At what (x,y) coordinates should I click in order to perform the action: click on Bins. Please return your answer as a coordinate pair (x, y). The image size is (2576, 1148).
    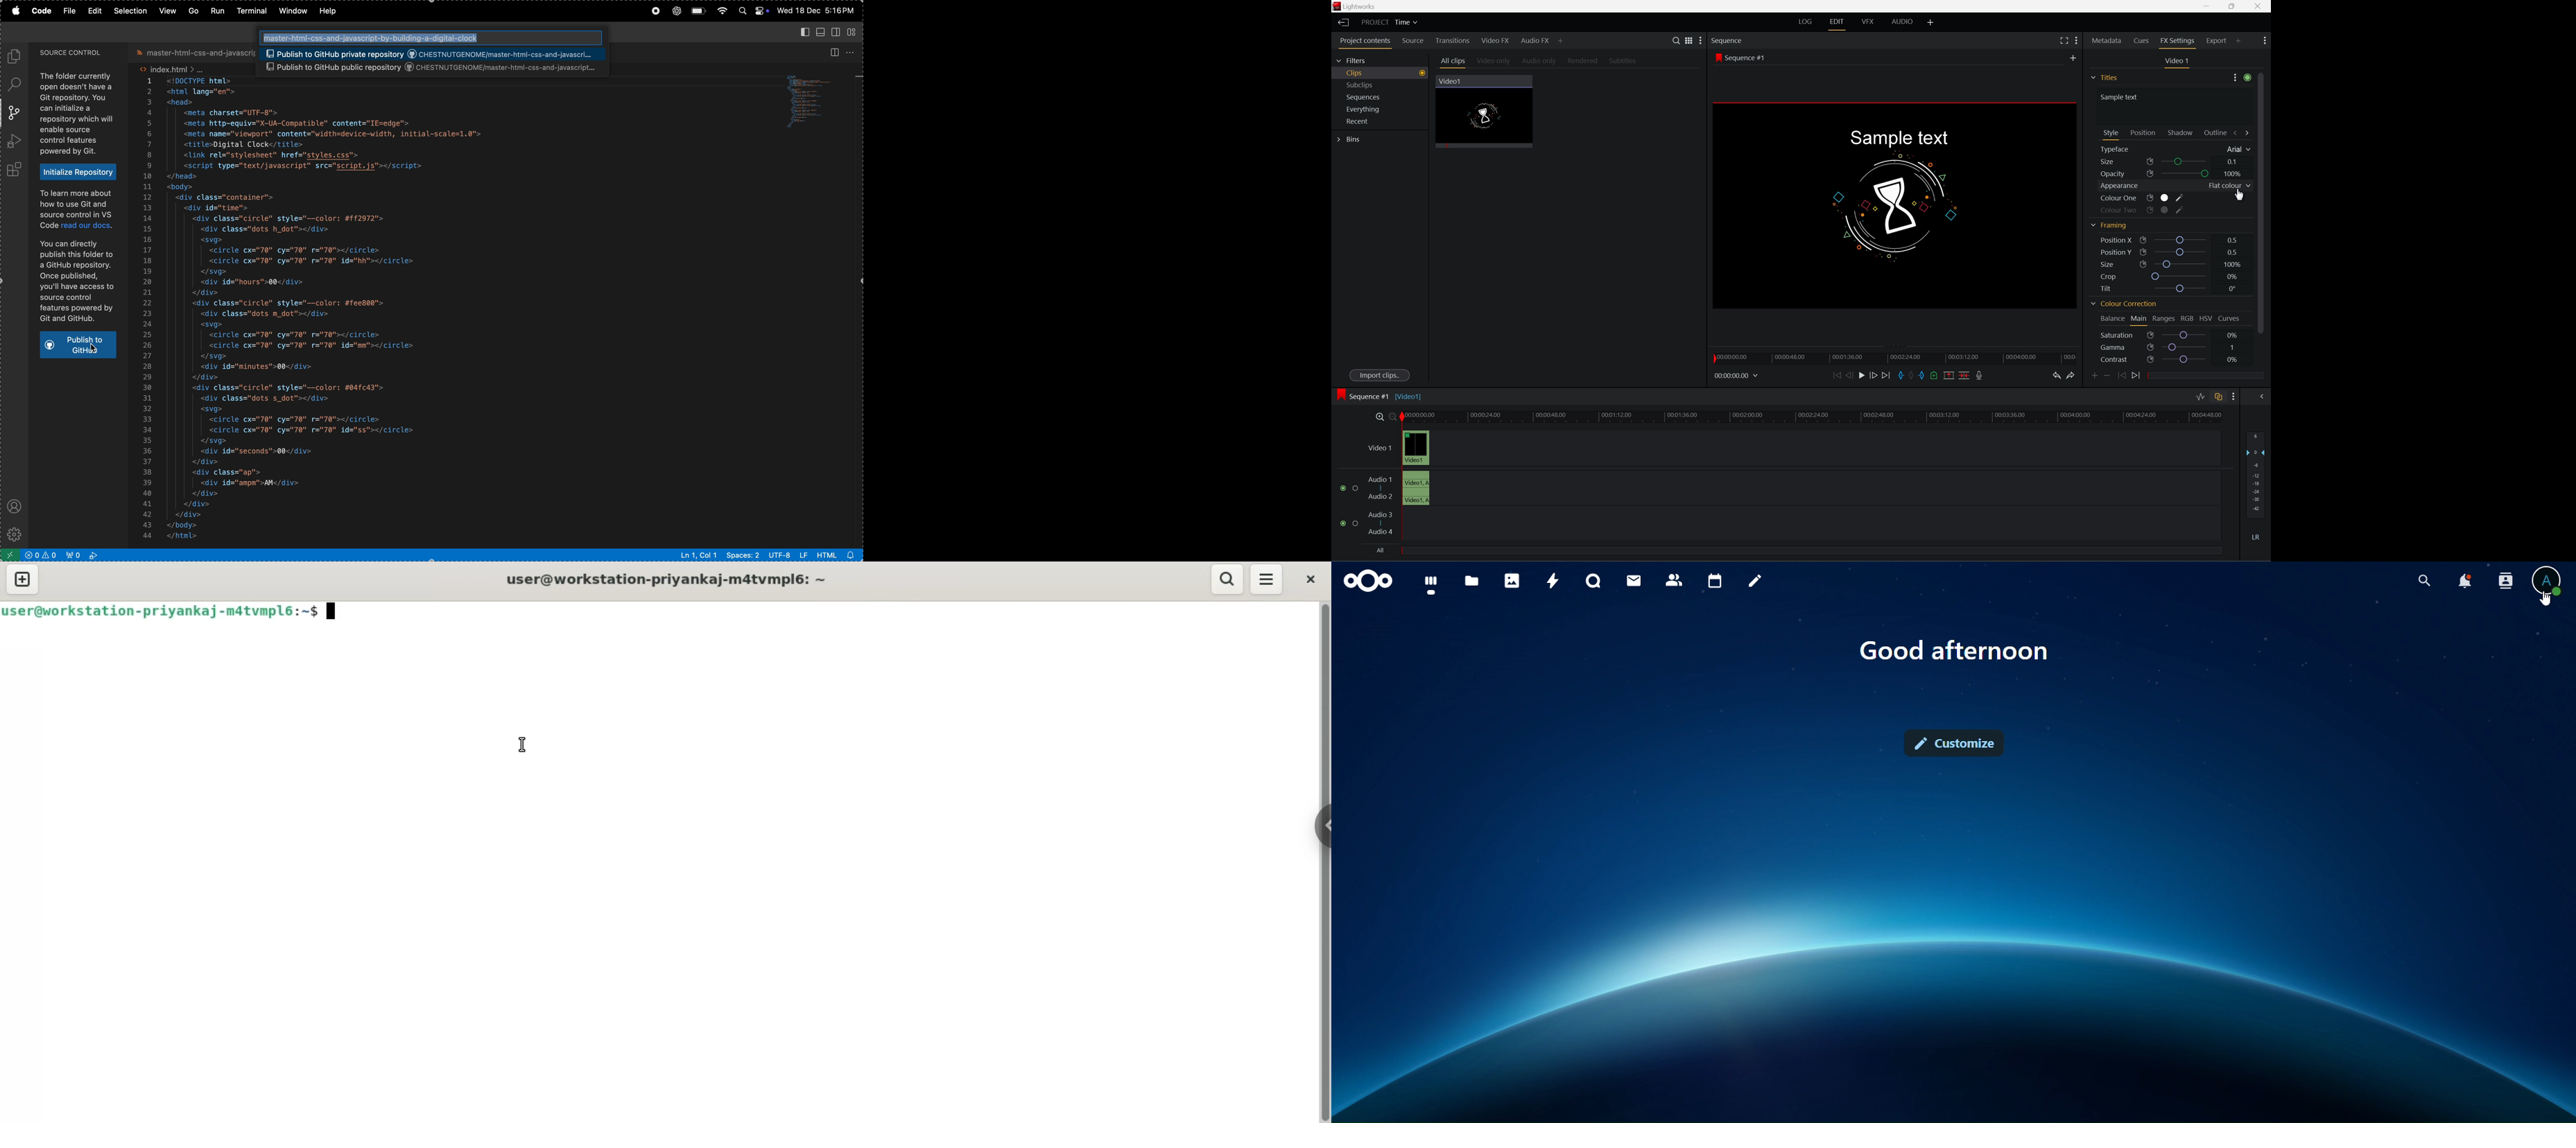
    Looking at the image, I should click on (1350, 139).